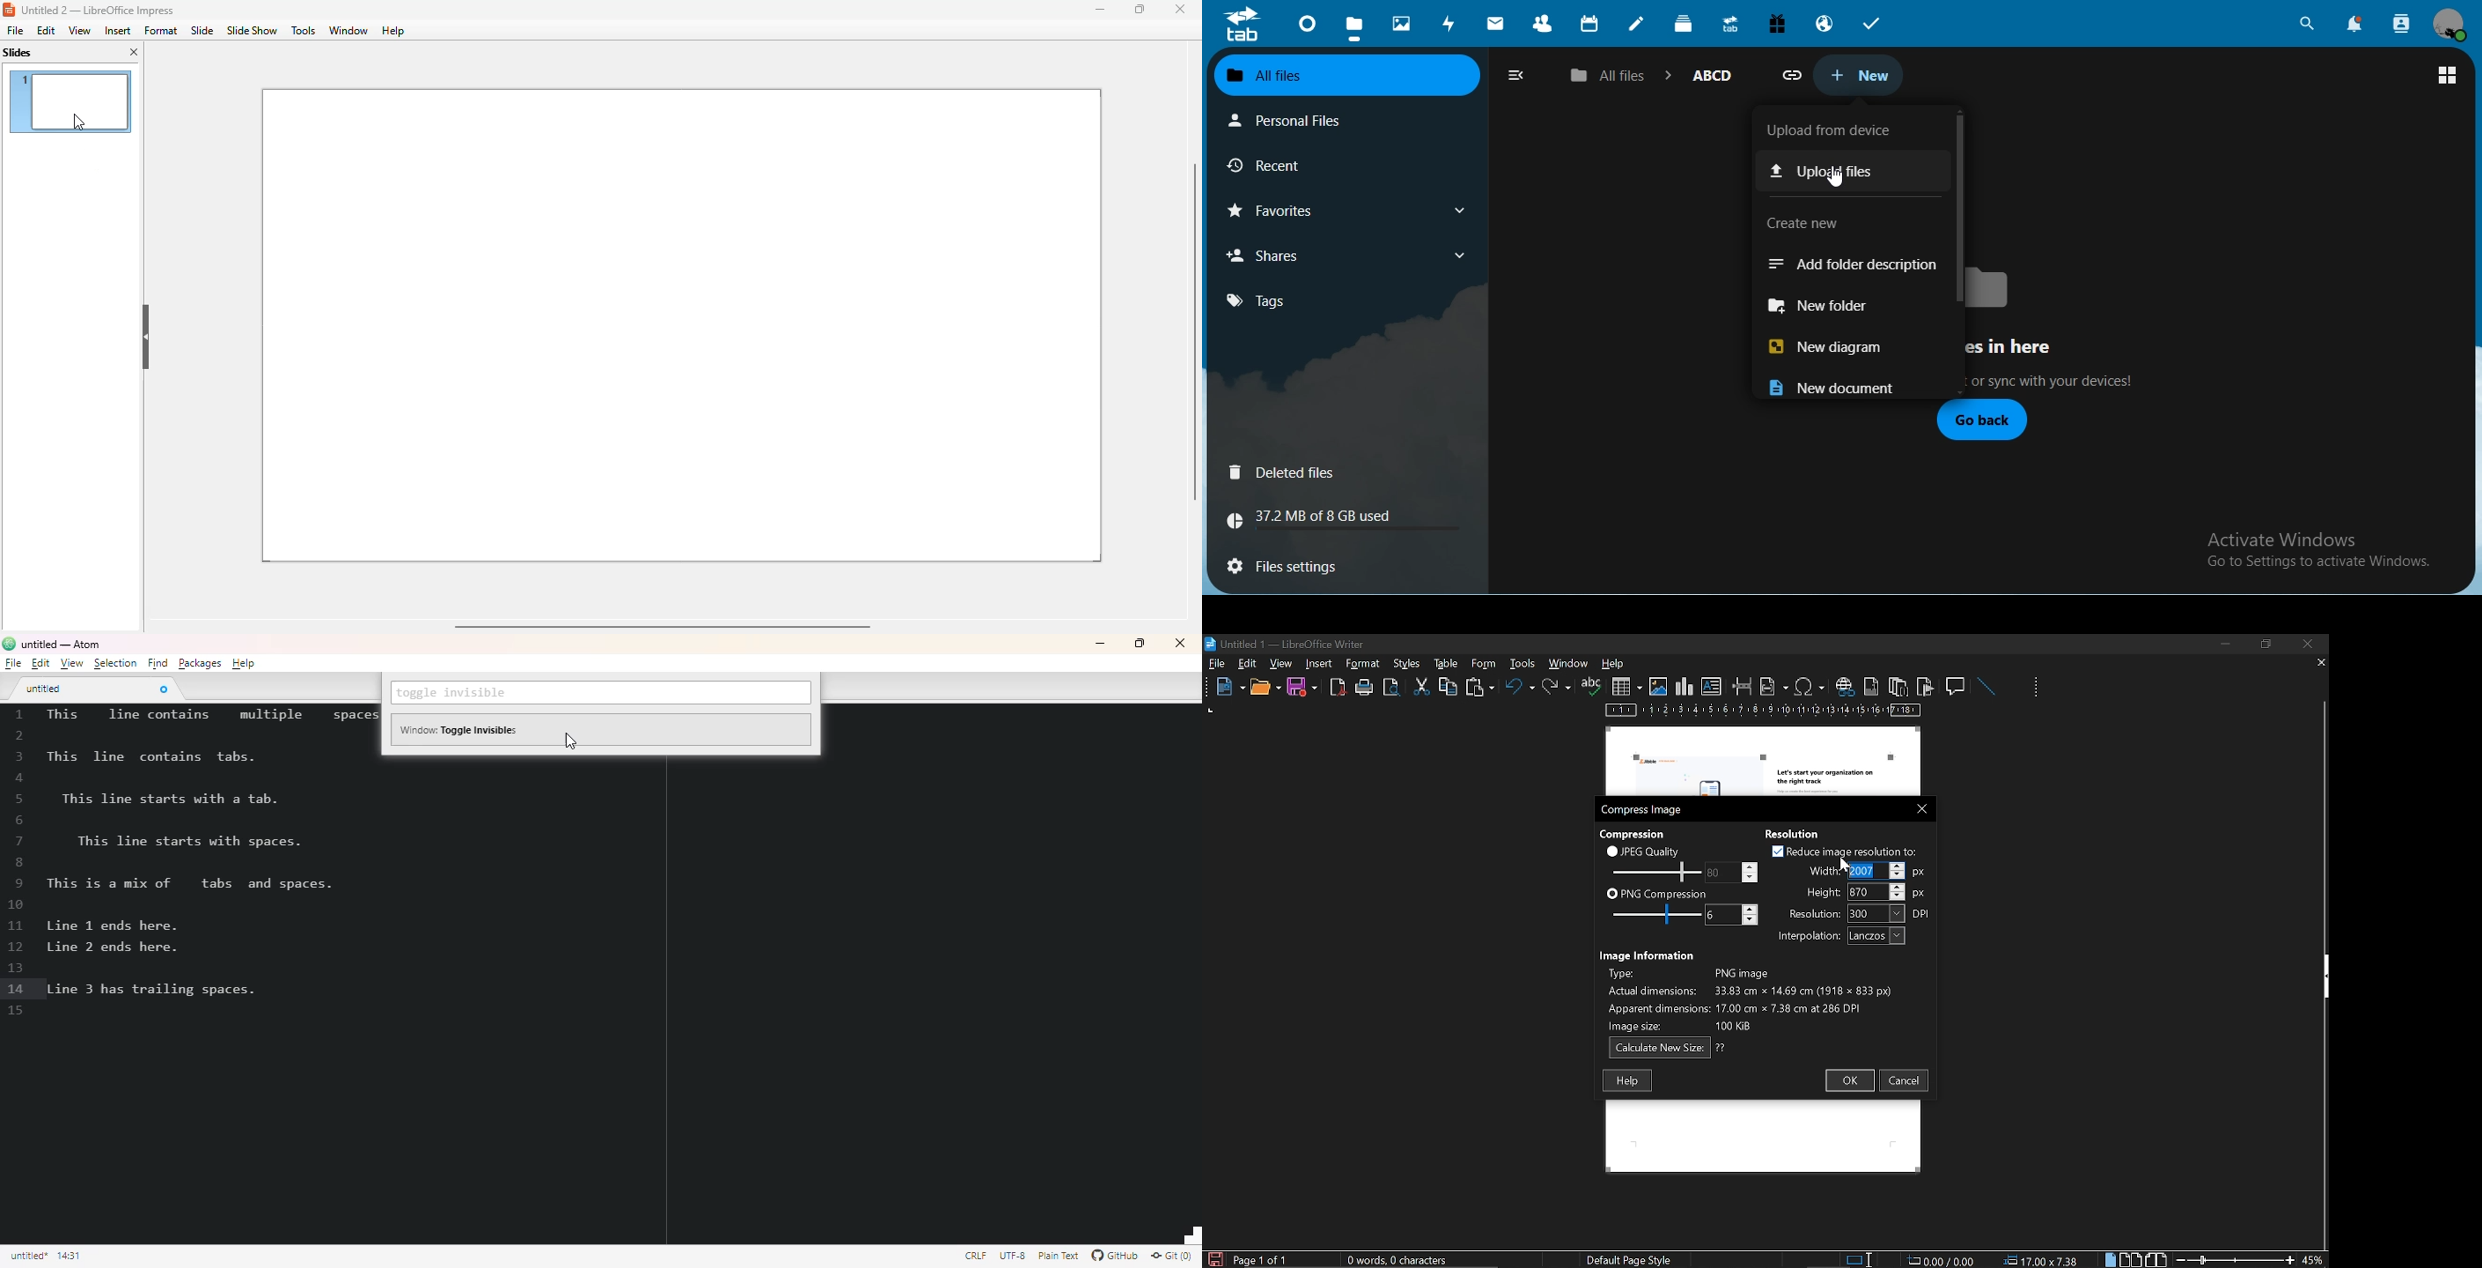 Image resolution: width=2492 pixels, height=1288 pixels. Describe the element at coordinates (1302, 688) in the screenshot. I see `save` at that location.